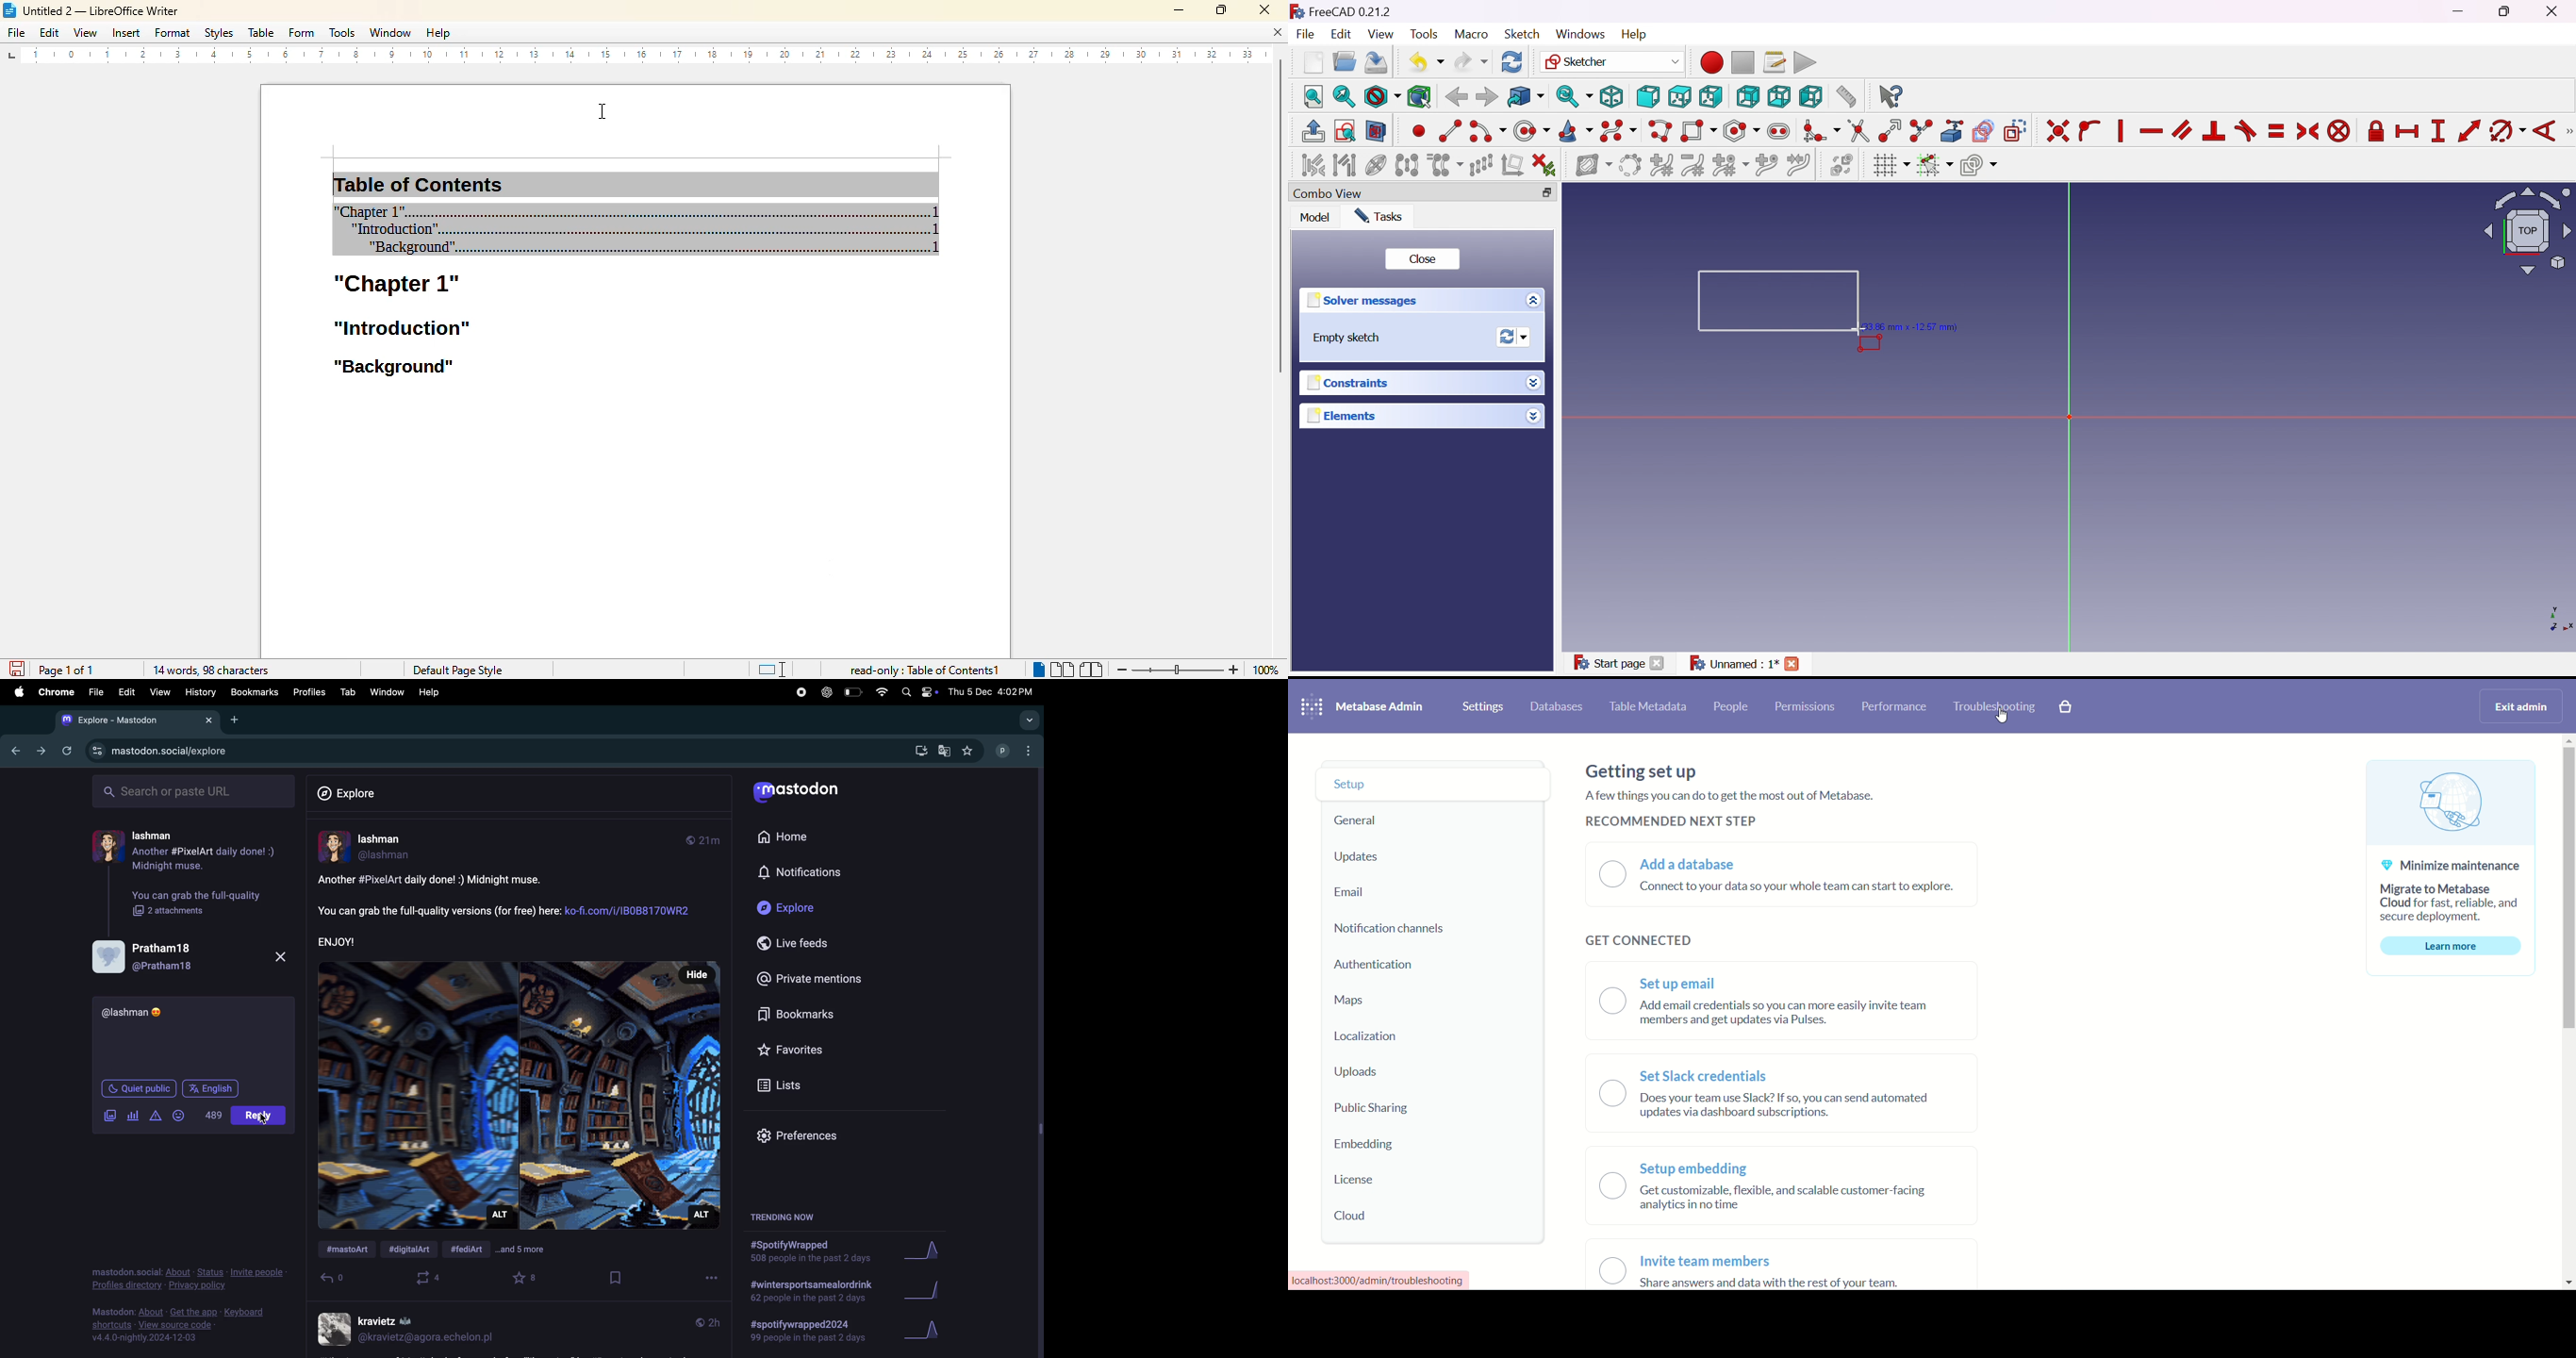  Describe the element at coordinates (944, 751) in the screenshot. I see `google translate` at that location.